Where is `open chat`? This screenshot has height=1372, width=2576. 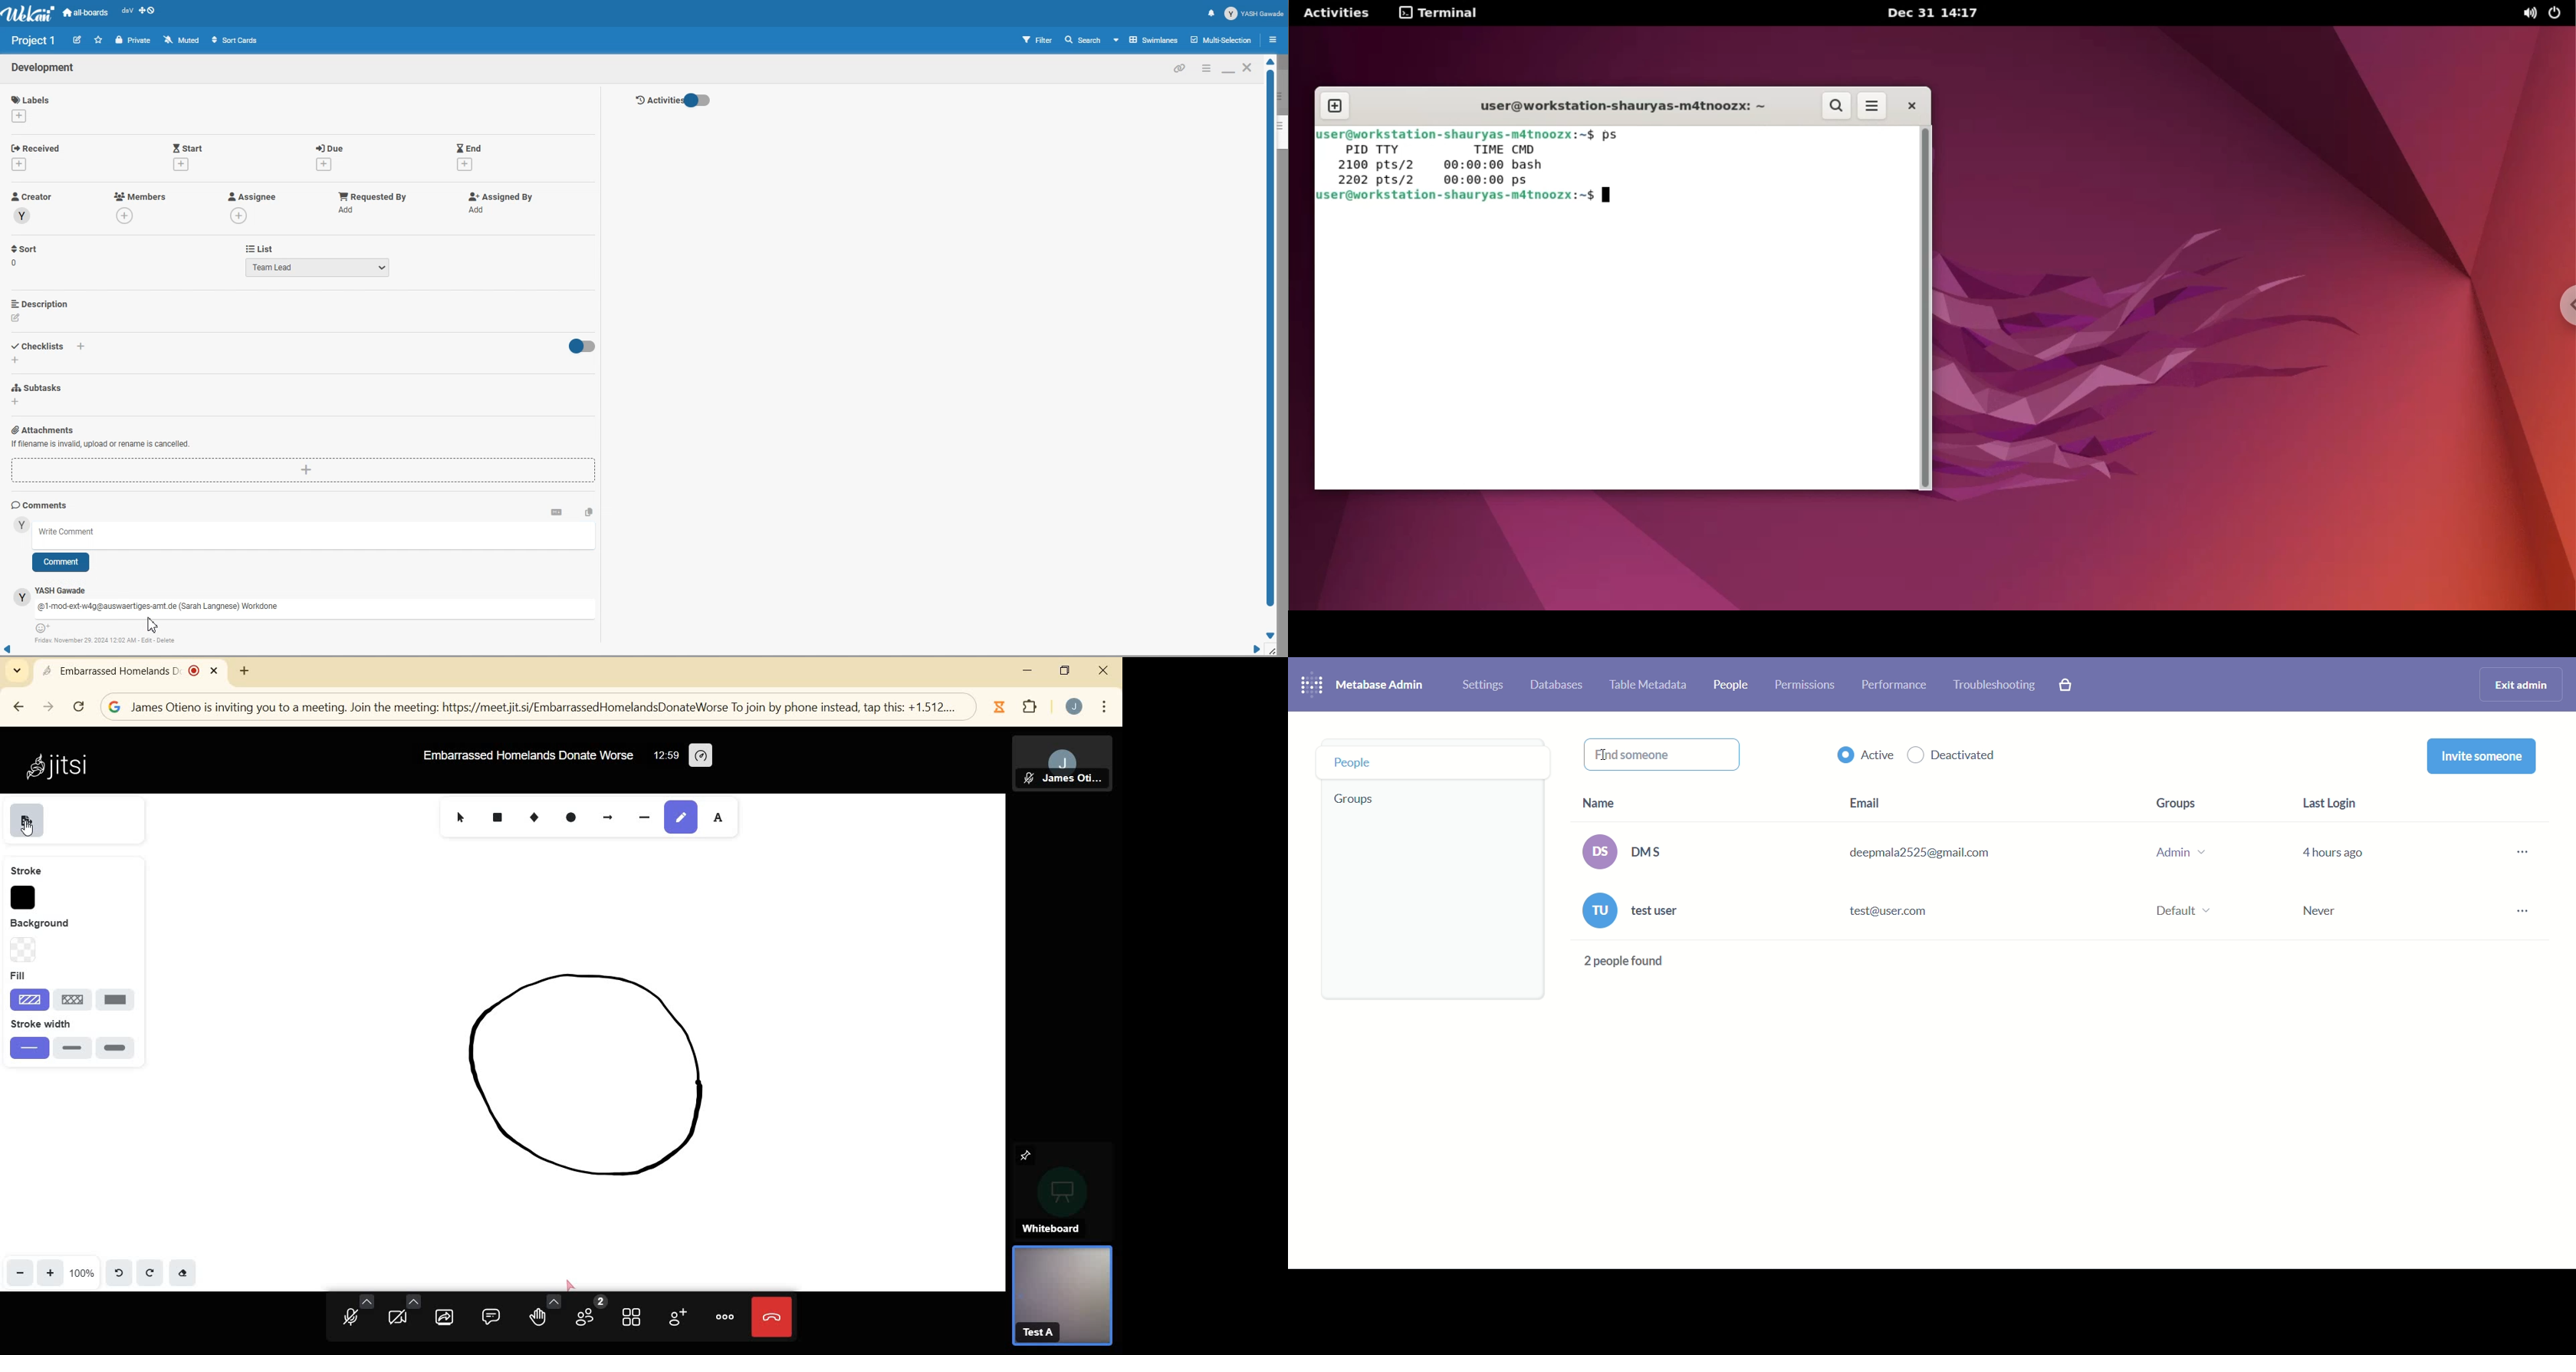 open chat is located at coordinates (492, 1318).